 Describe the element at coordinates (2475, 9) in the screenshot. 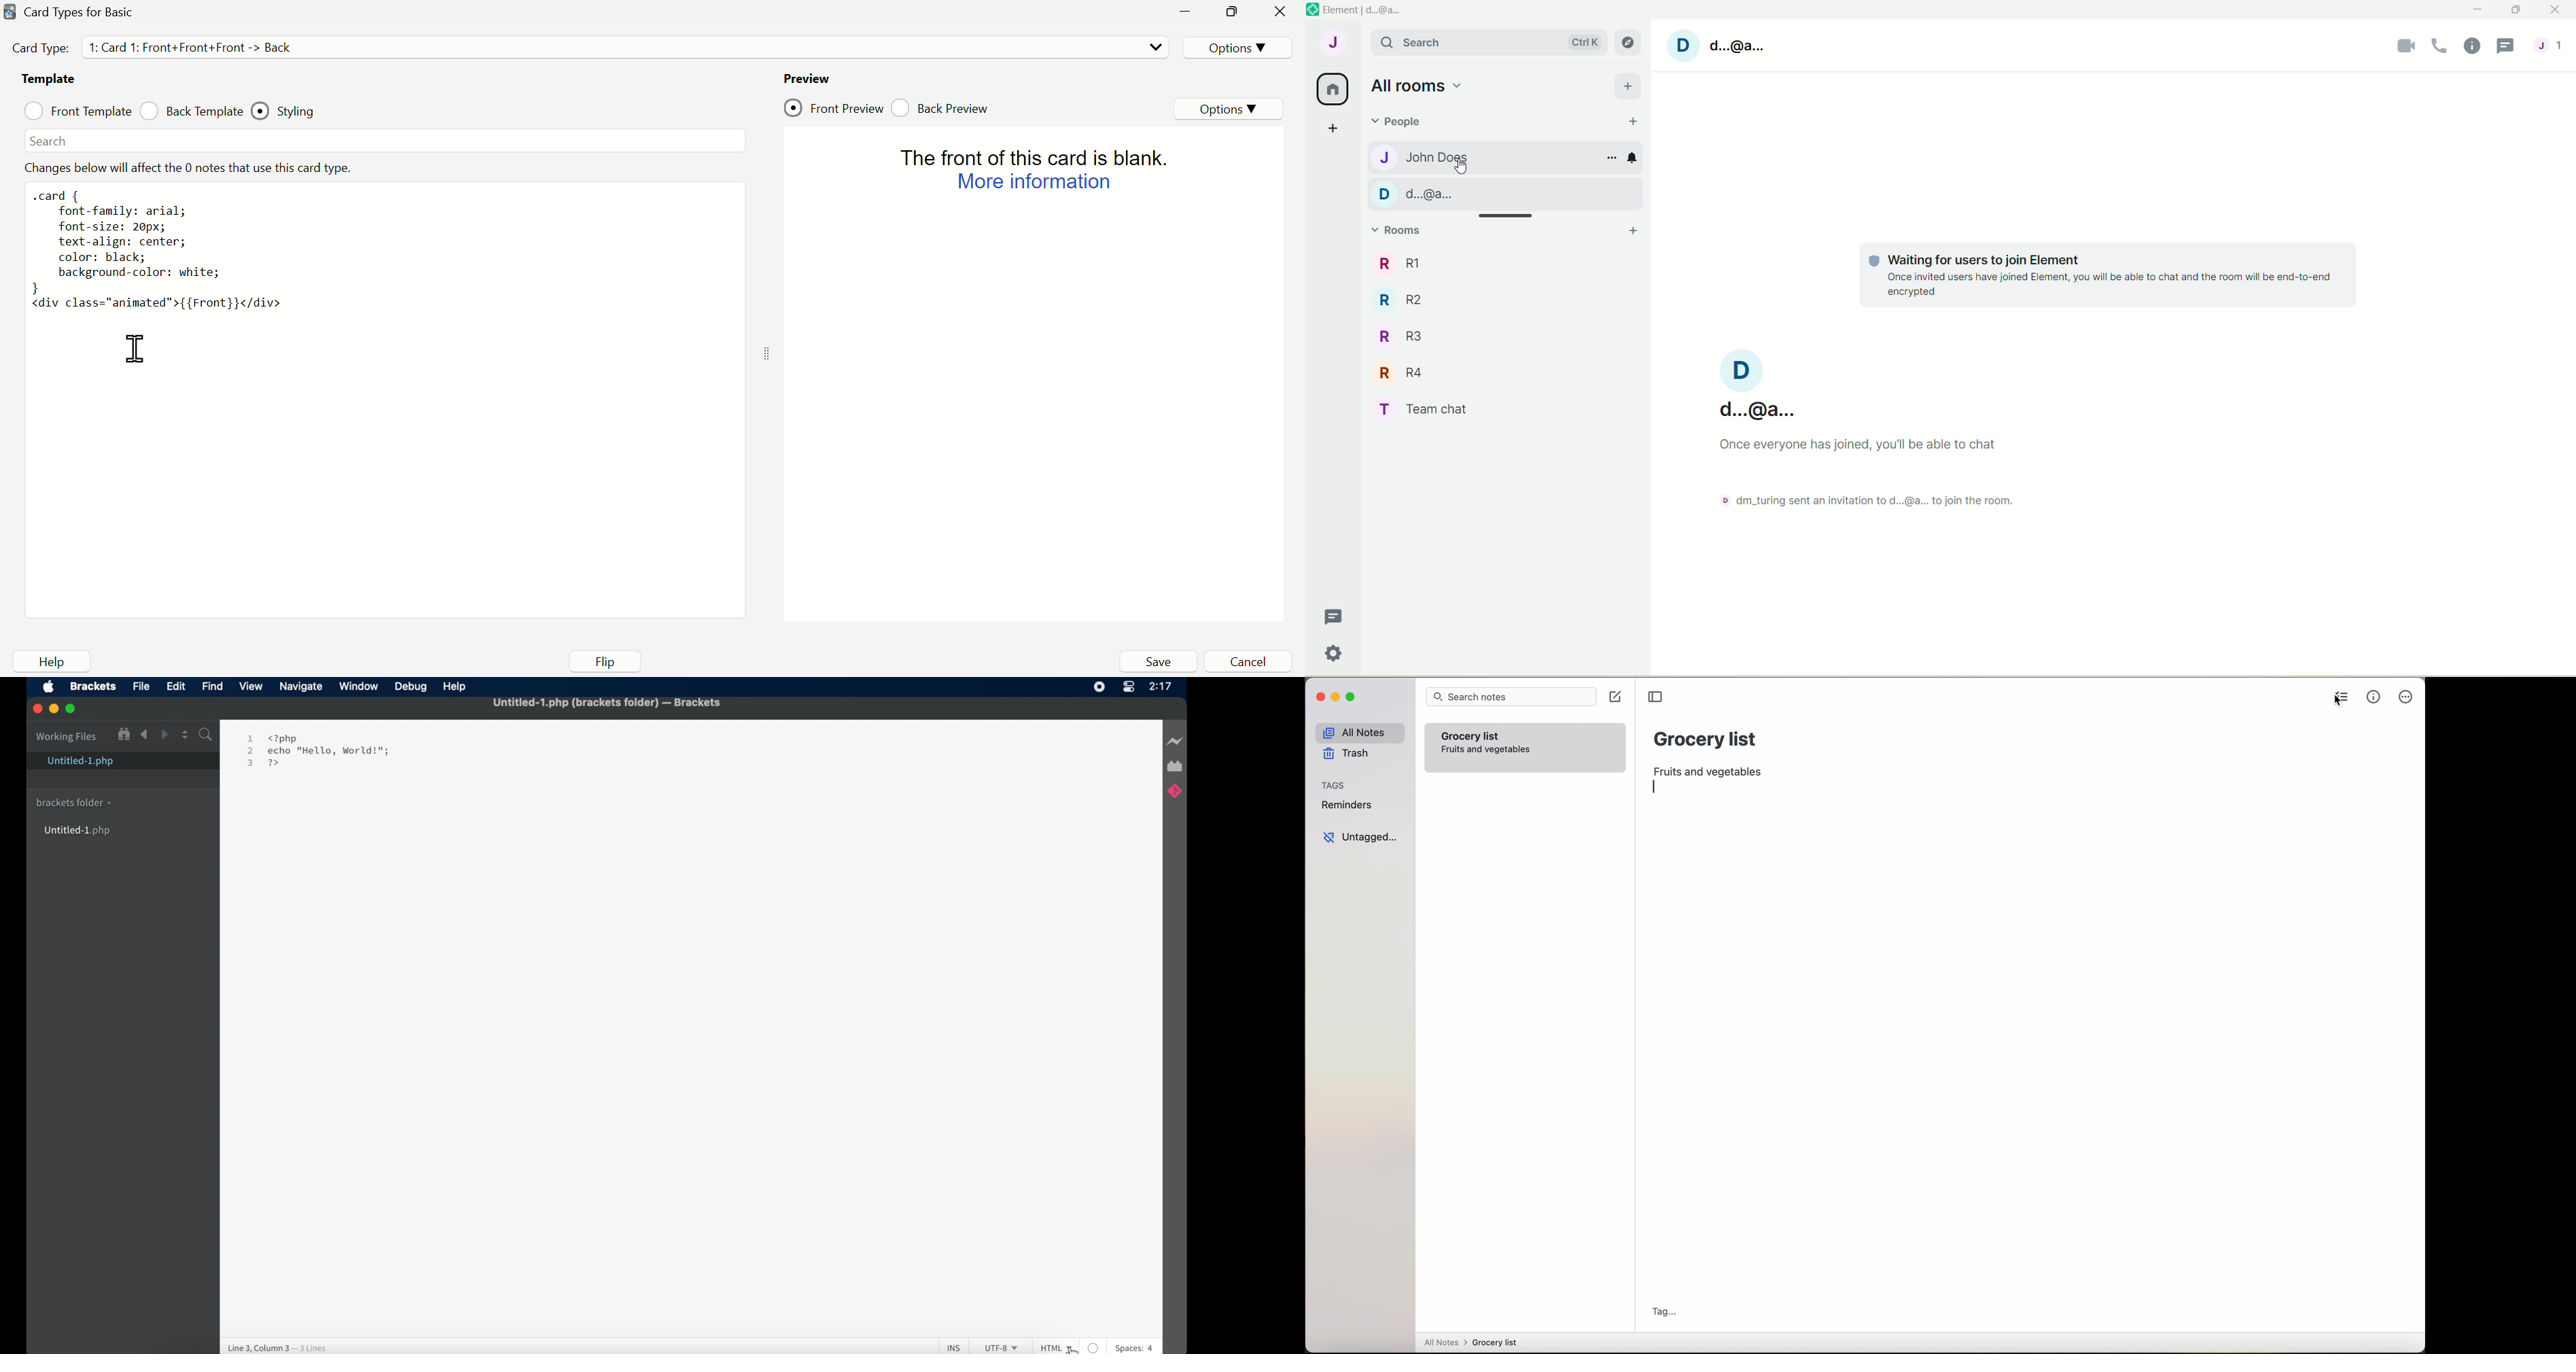

I see `minimize` at that location.